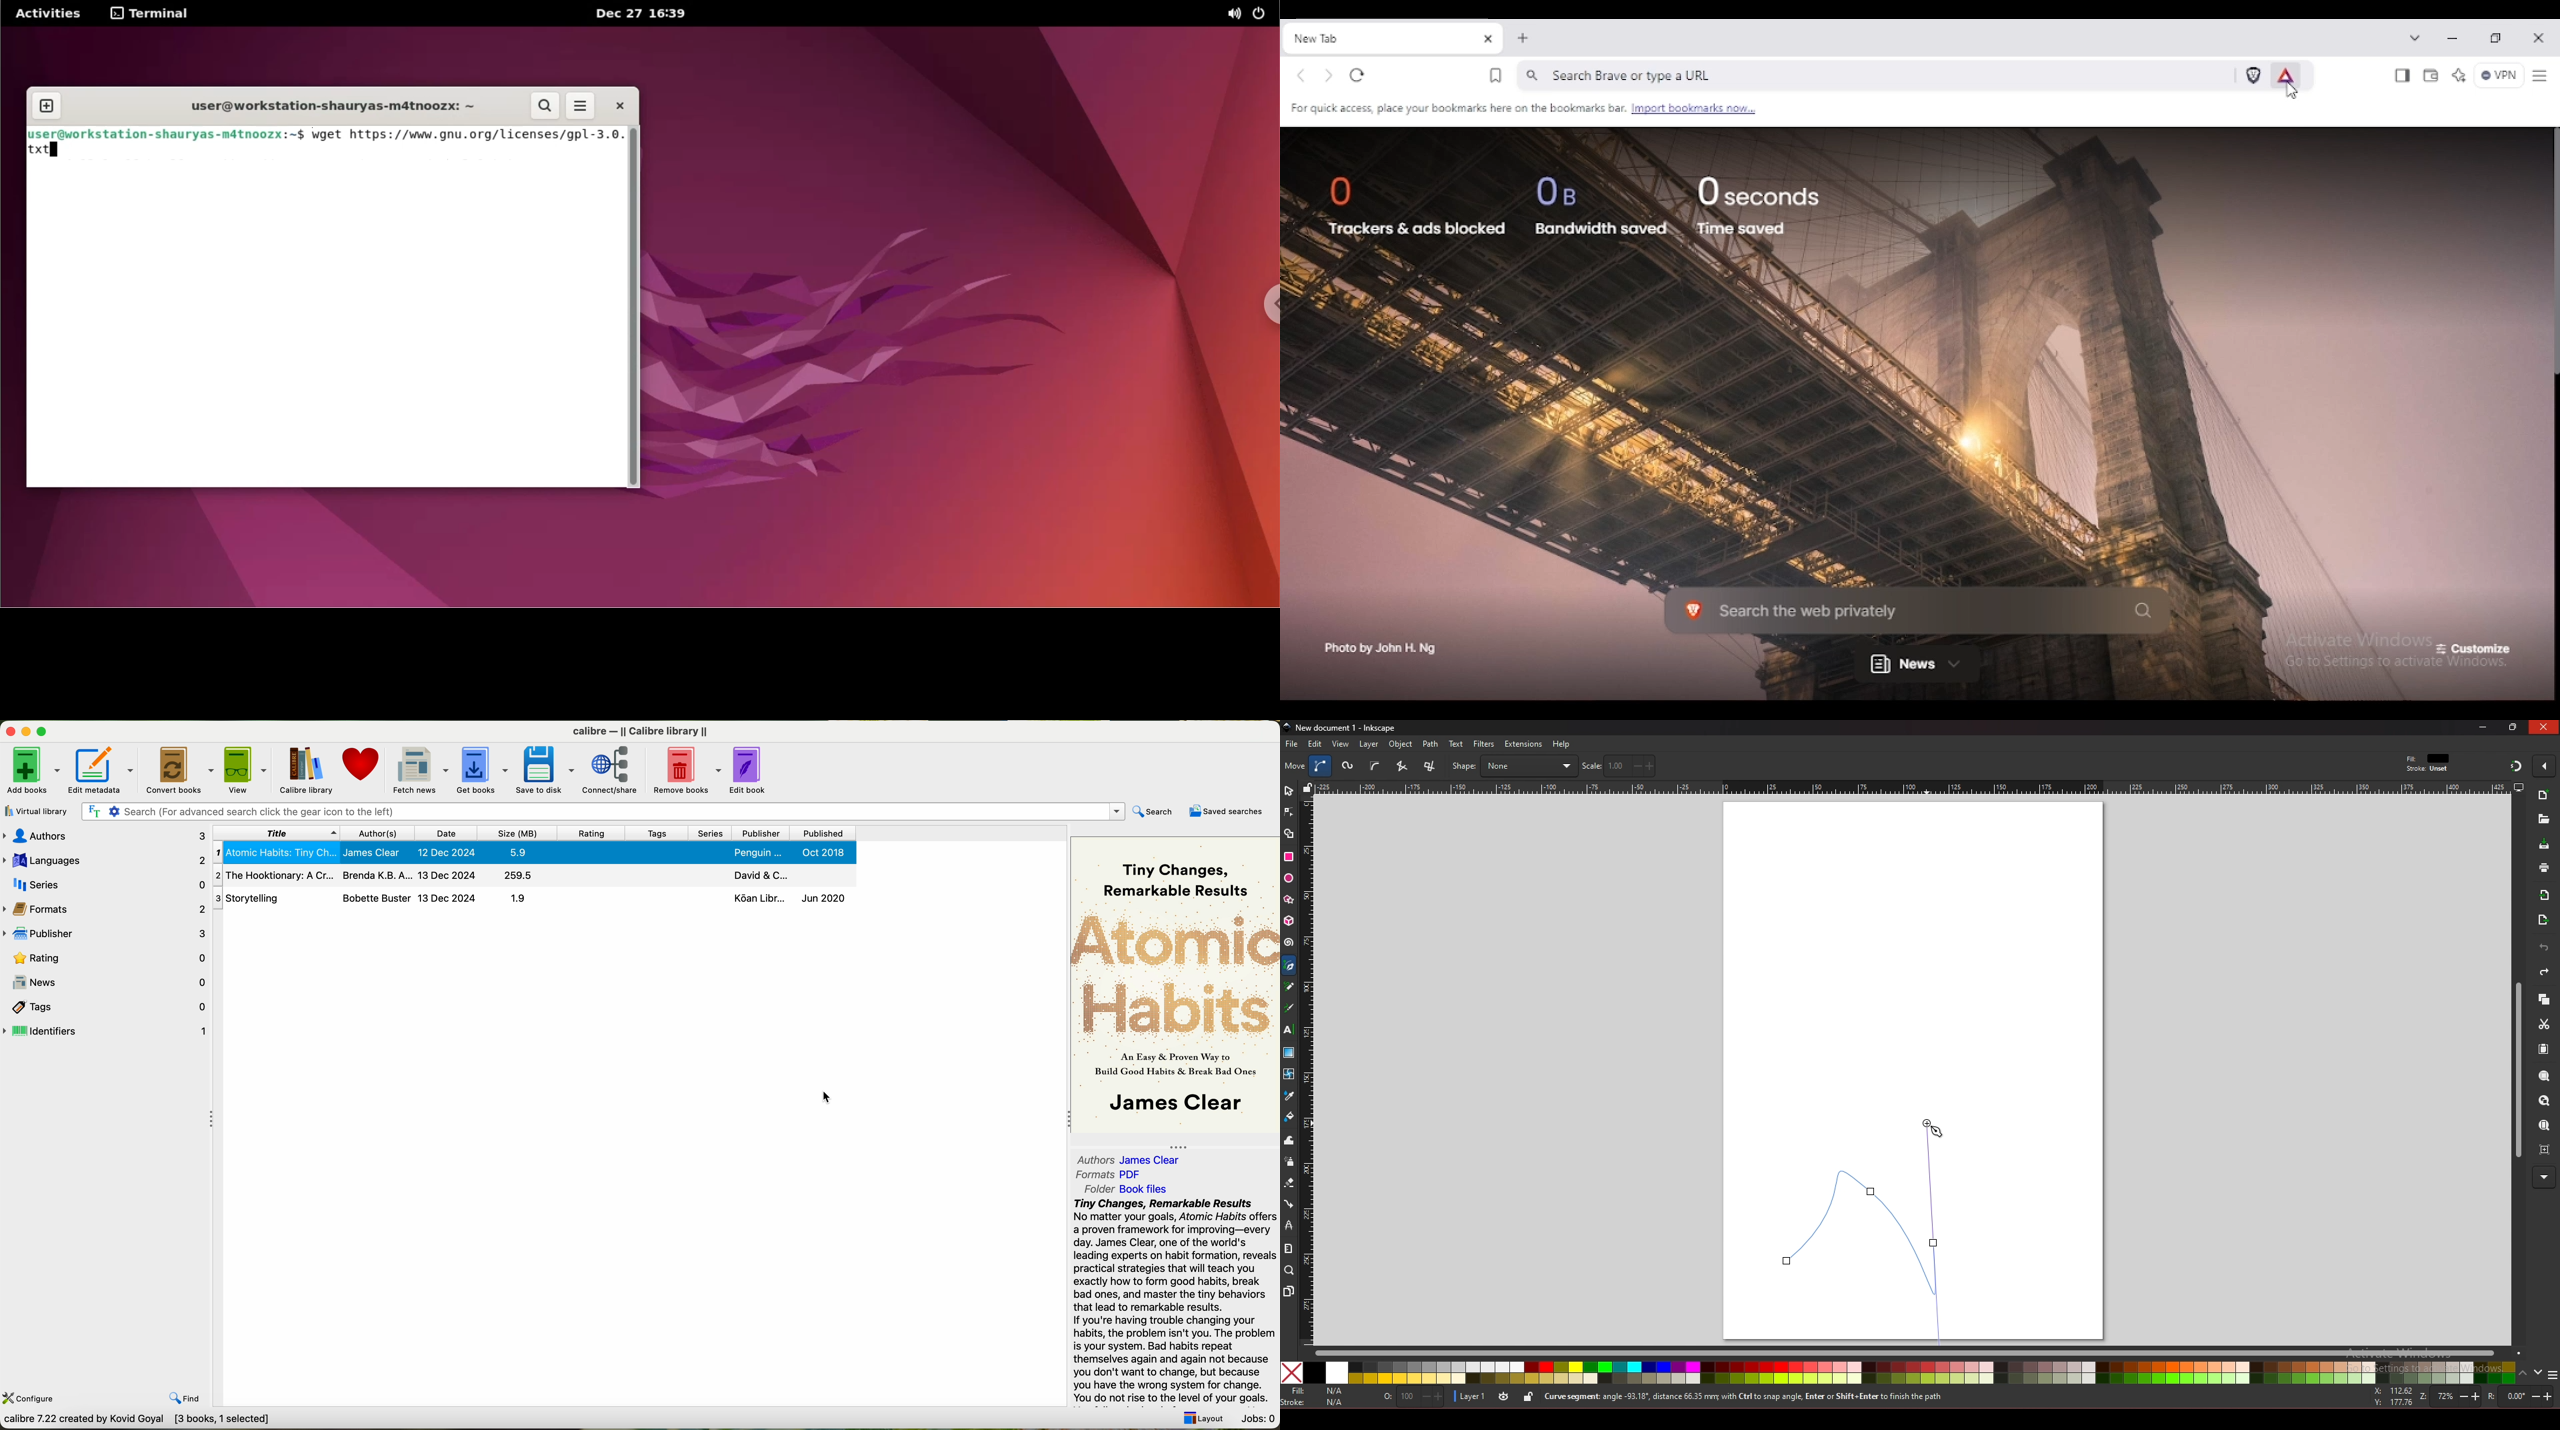 This screenshot has height=1456, width=2576. What do you see at coordinates (1289, 1162) in the screenshot?
I see `spray` at bounding box center [1289, 1162].